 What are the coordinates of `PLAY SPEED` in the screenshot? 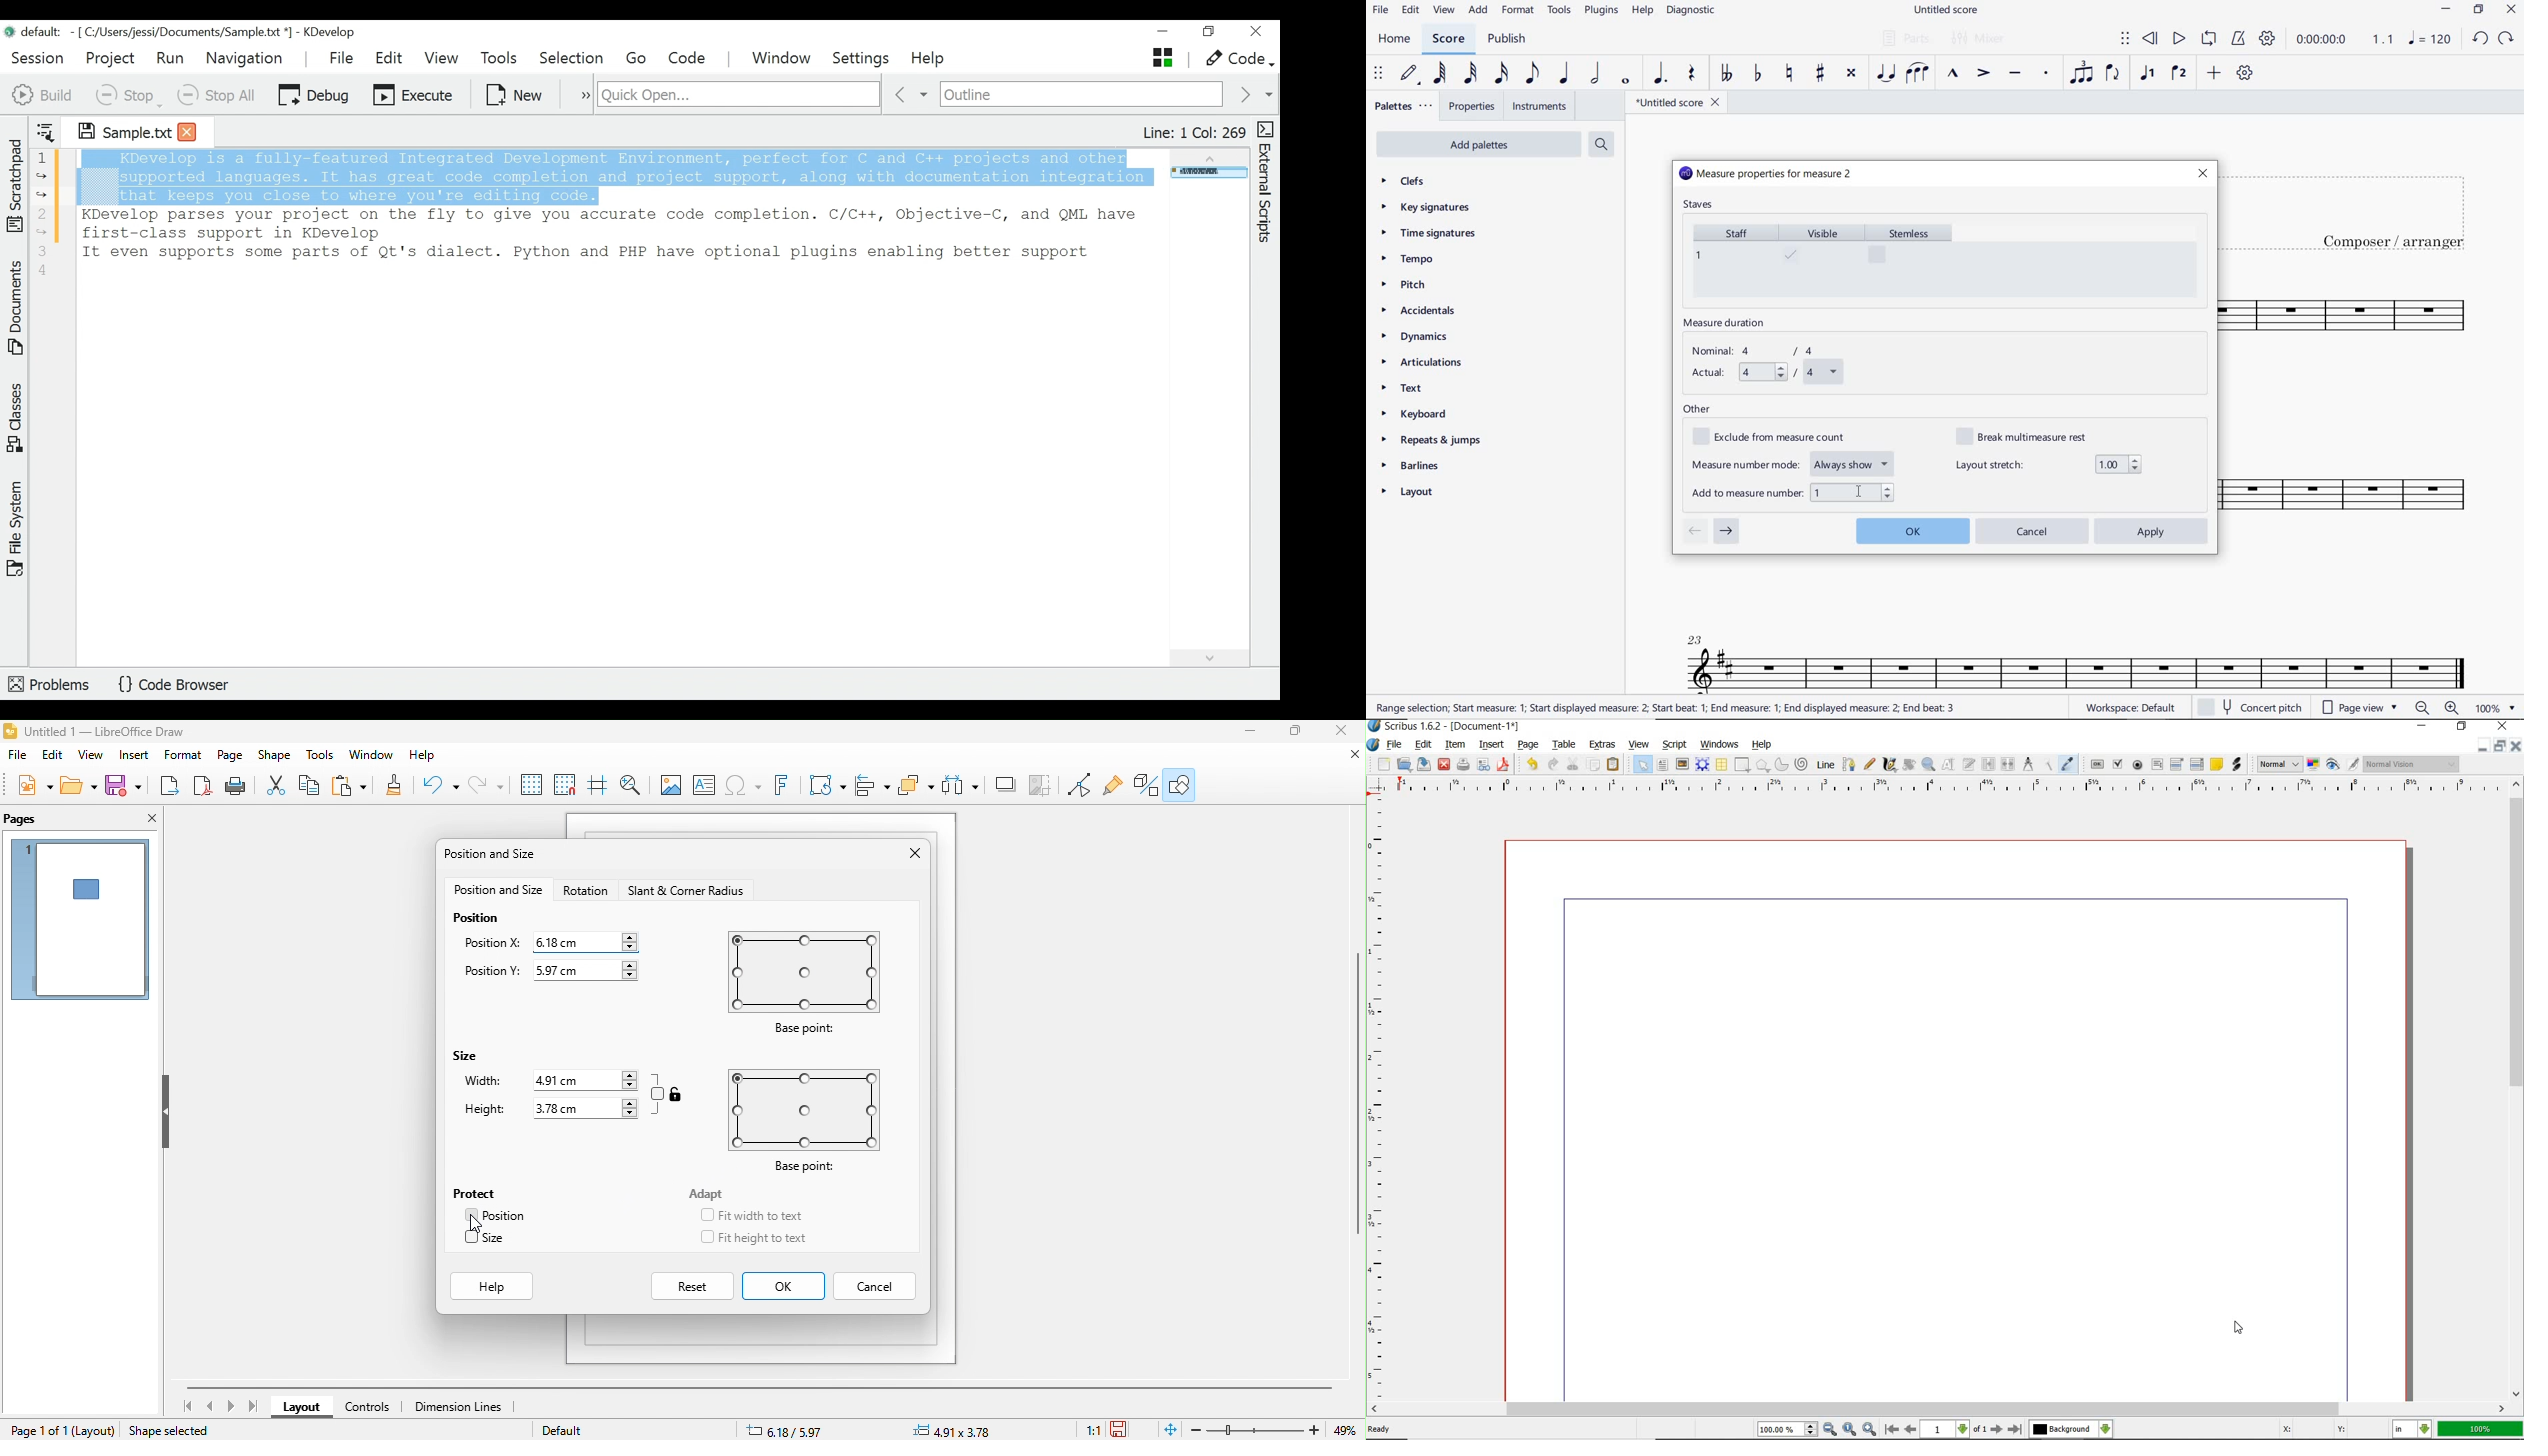 It's located at (2345, 41).